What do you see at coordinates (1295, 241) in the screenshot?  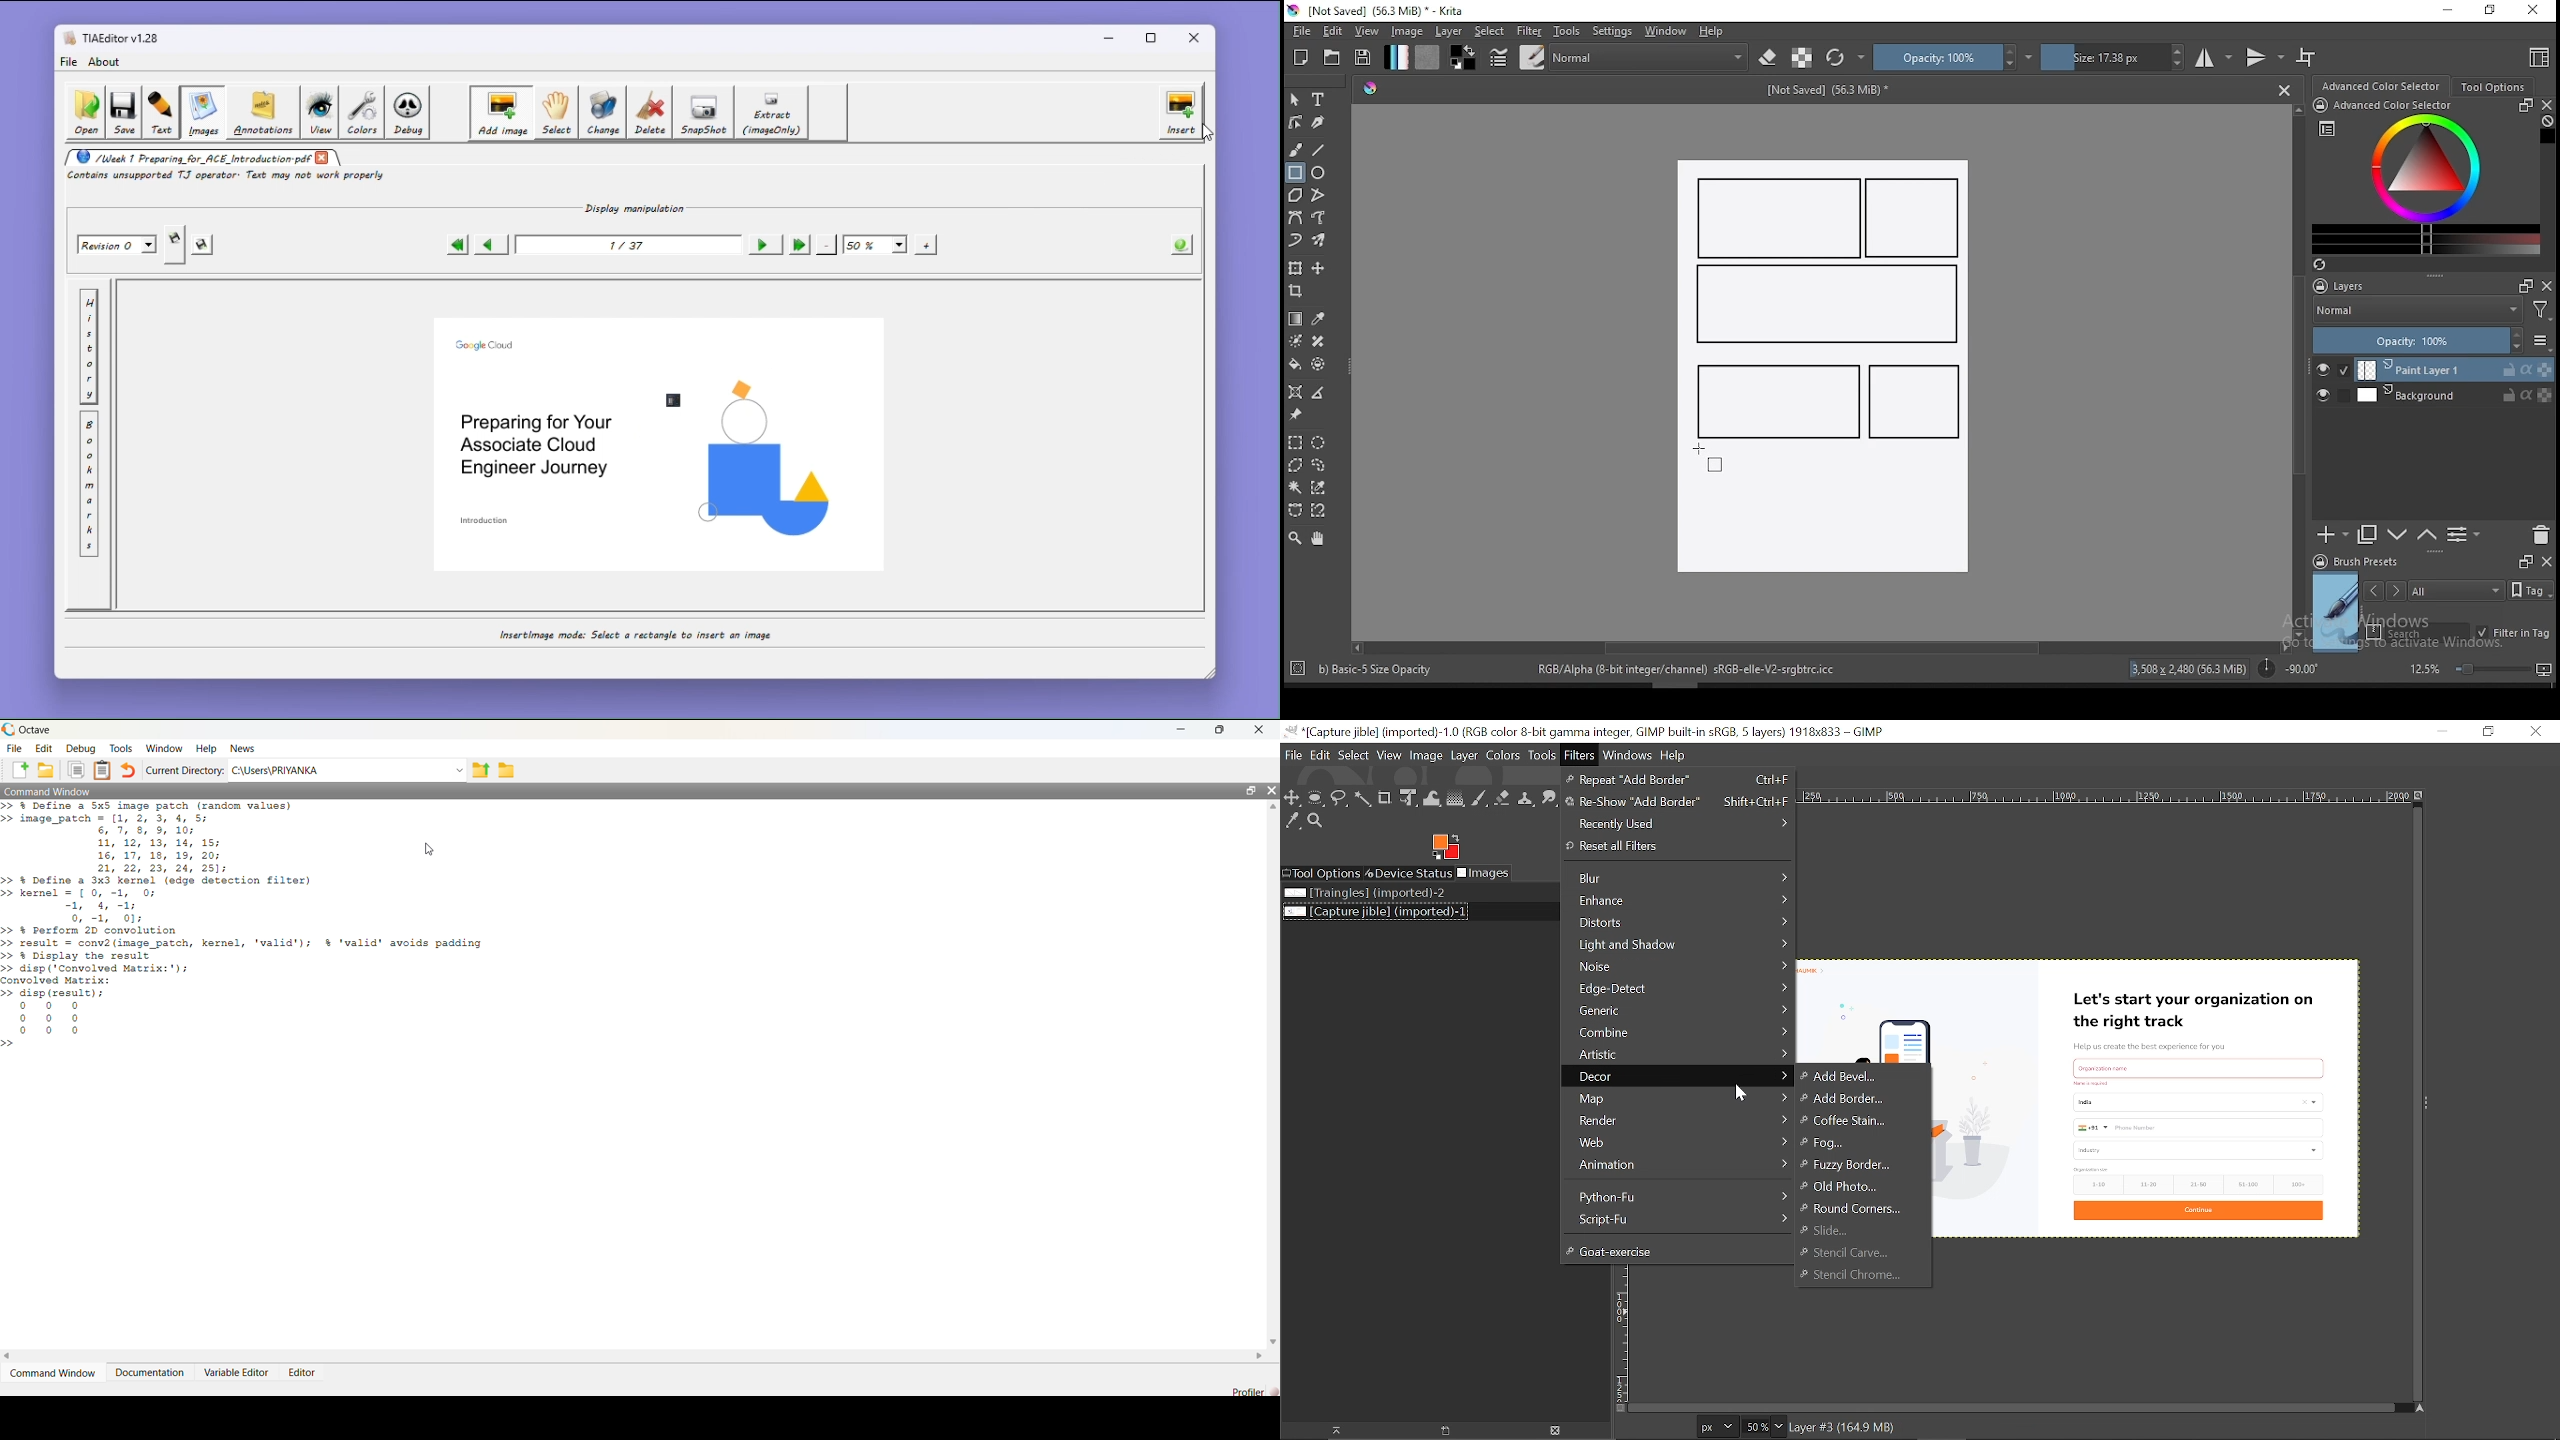 I see `dynamic brush tool` at bounding box center [1295, 241].